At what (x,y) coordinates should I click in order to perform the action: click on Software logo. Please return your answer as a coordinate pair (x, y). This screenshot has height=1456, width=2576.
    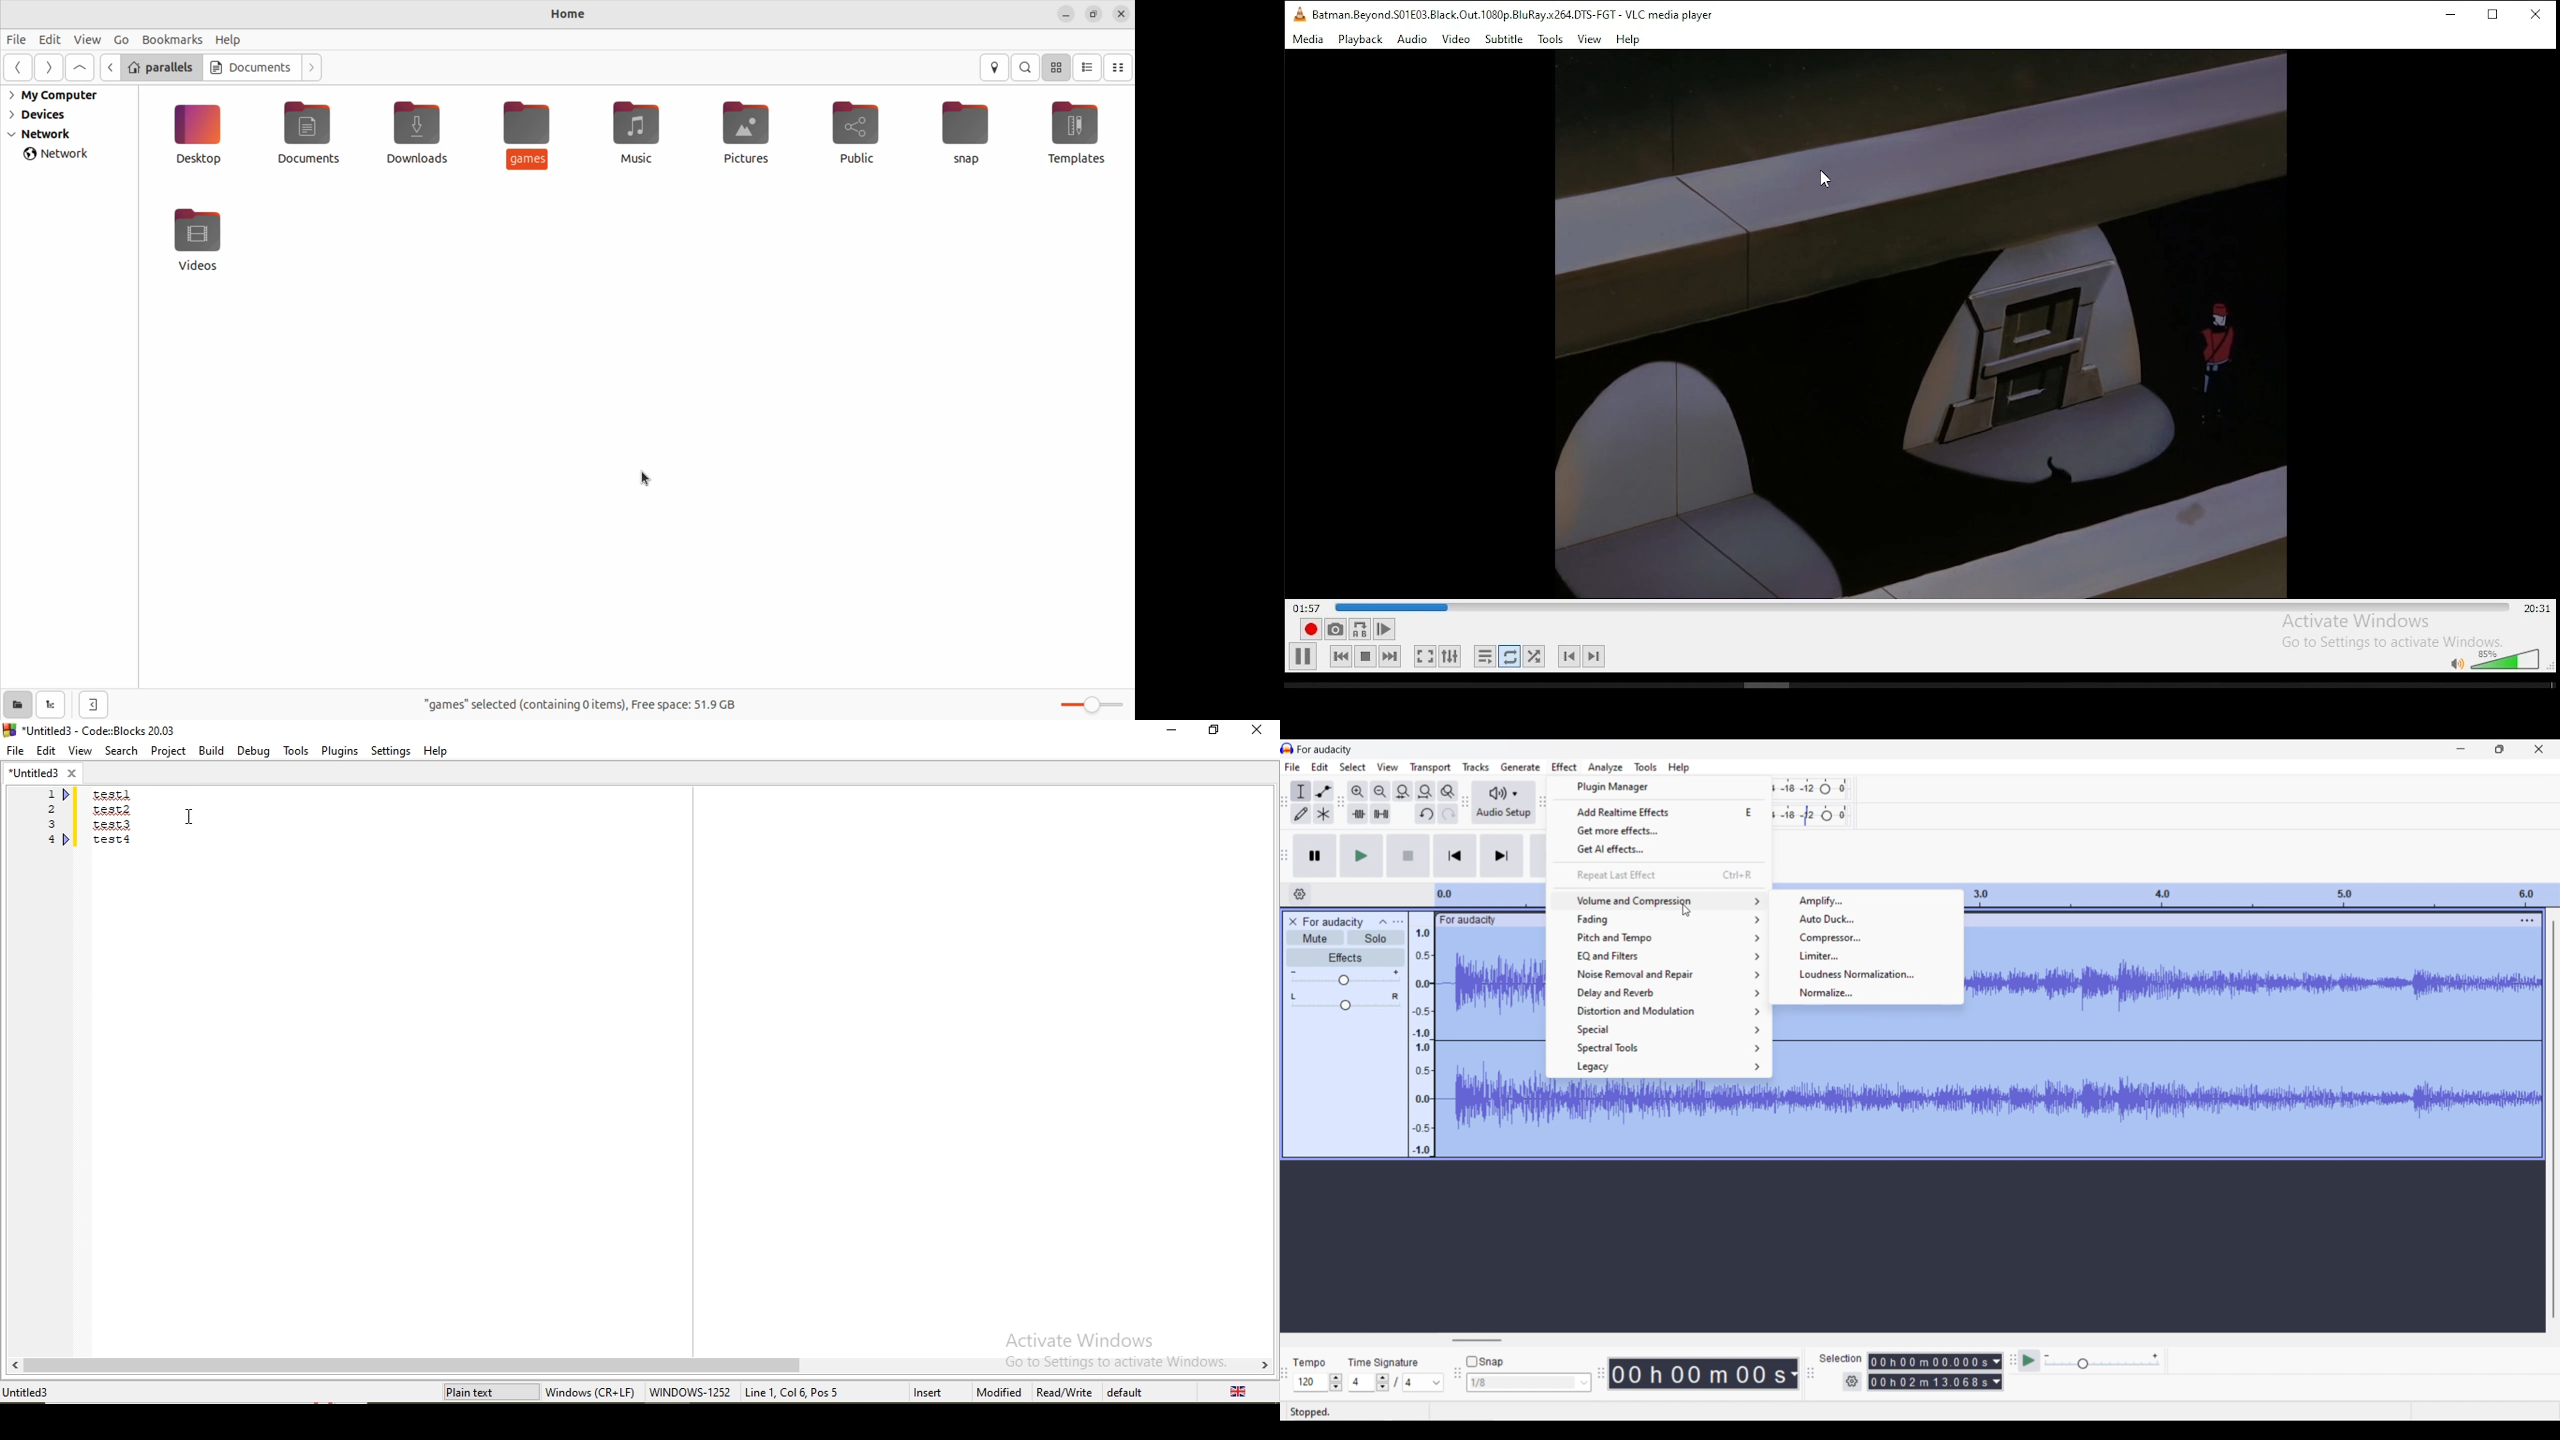
    Looking at the image, I should click on (1287, 749).